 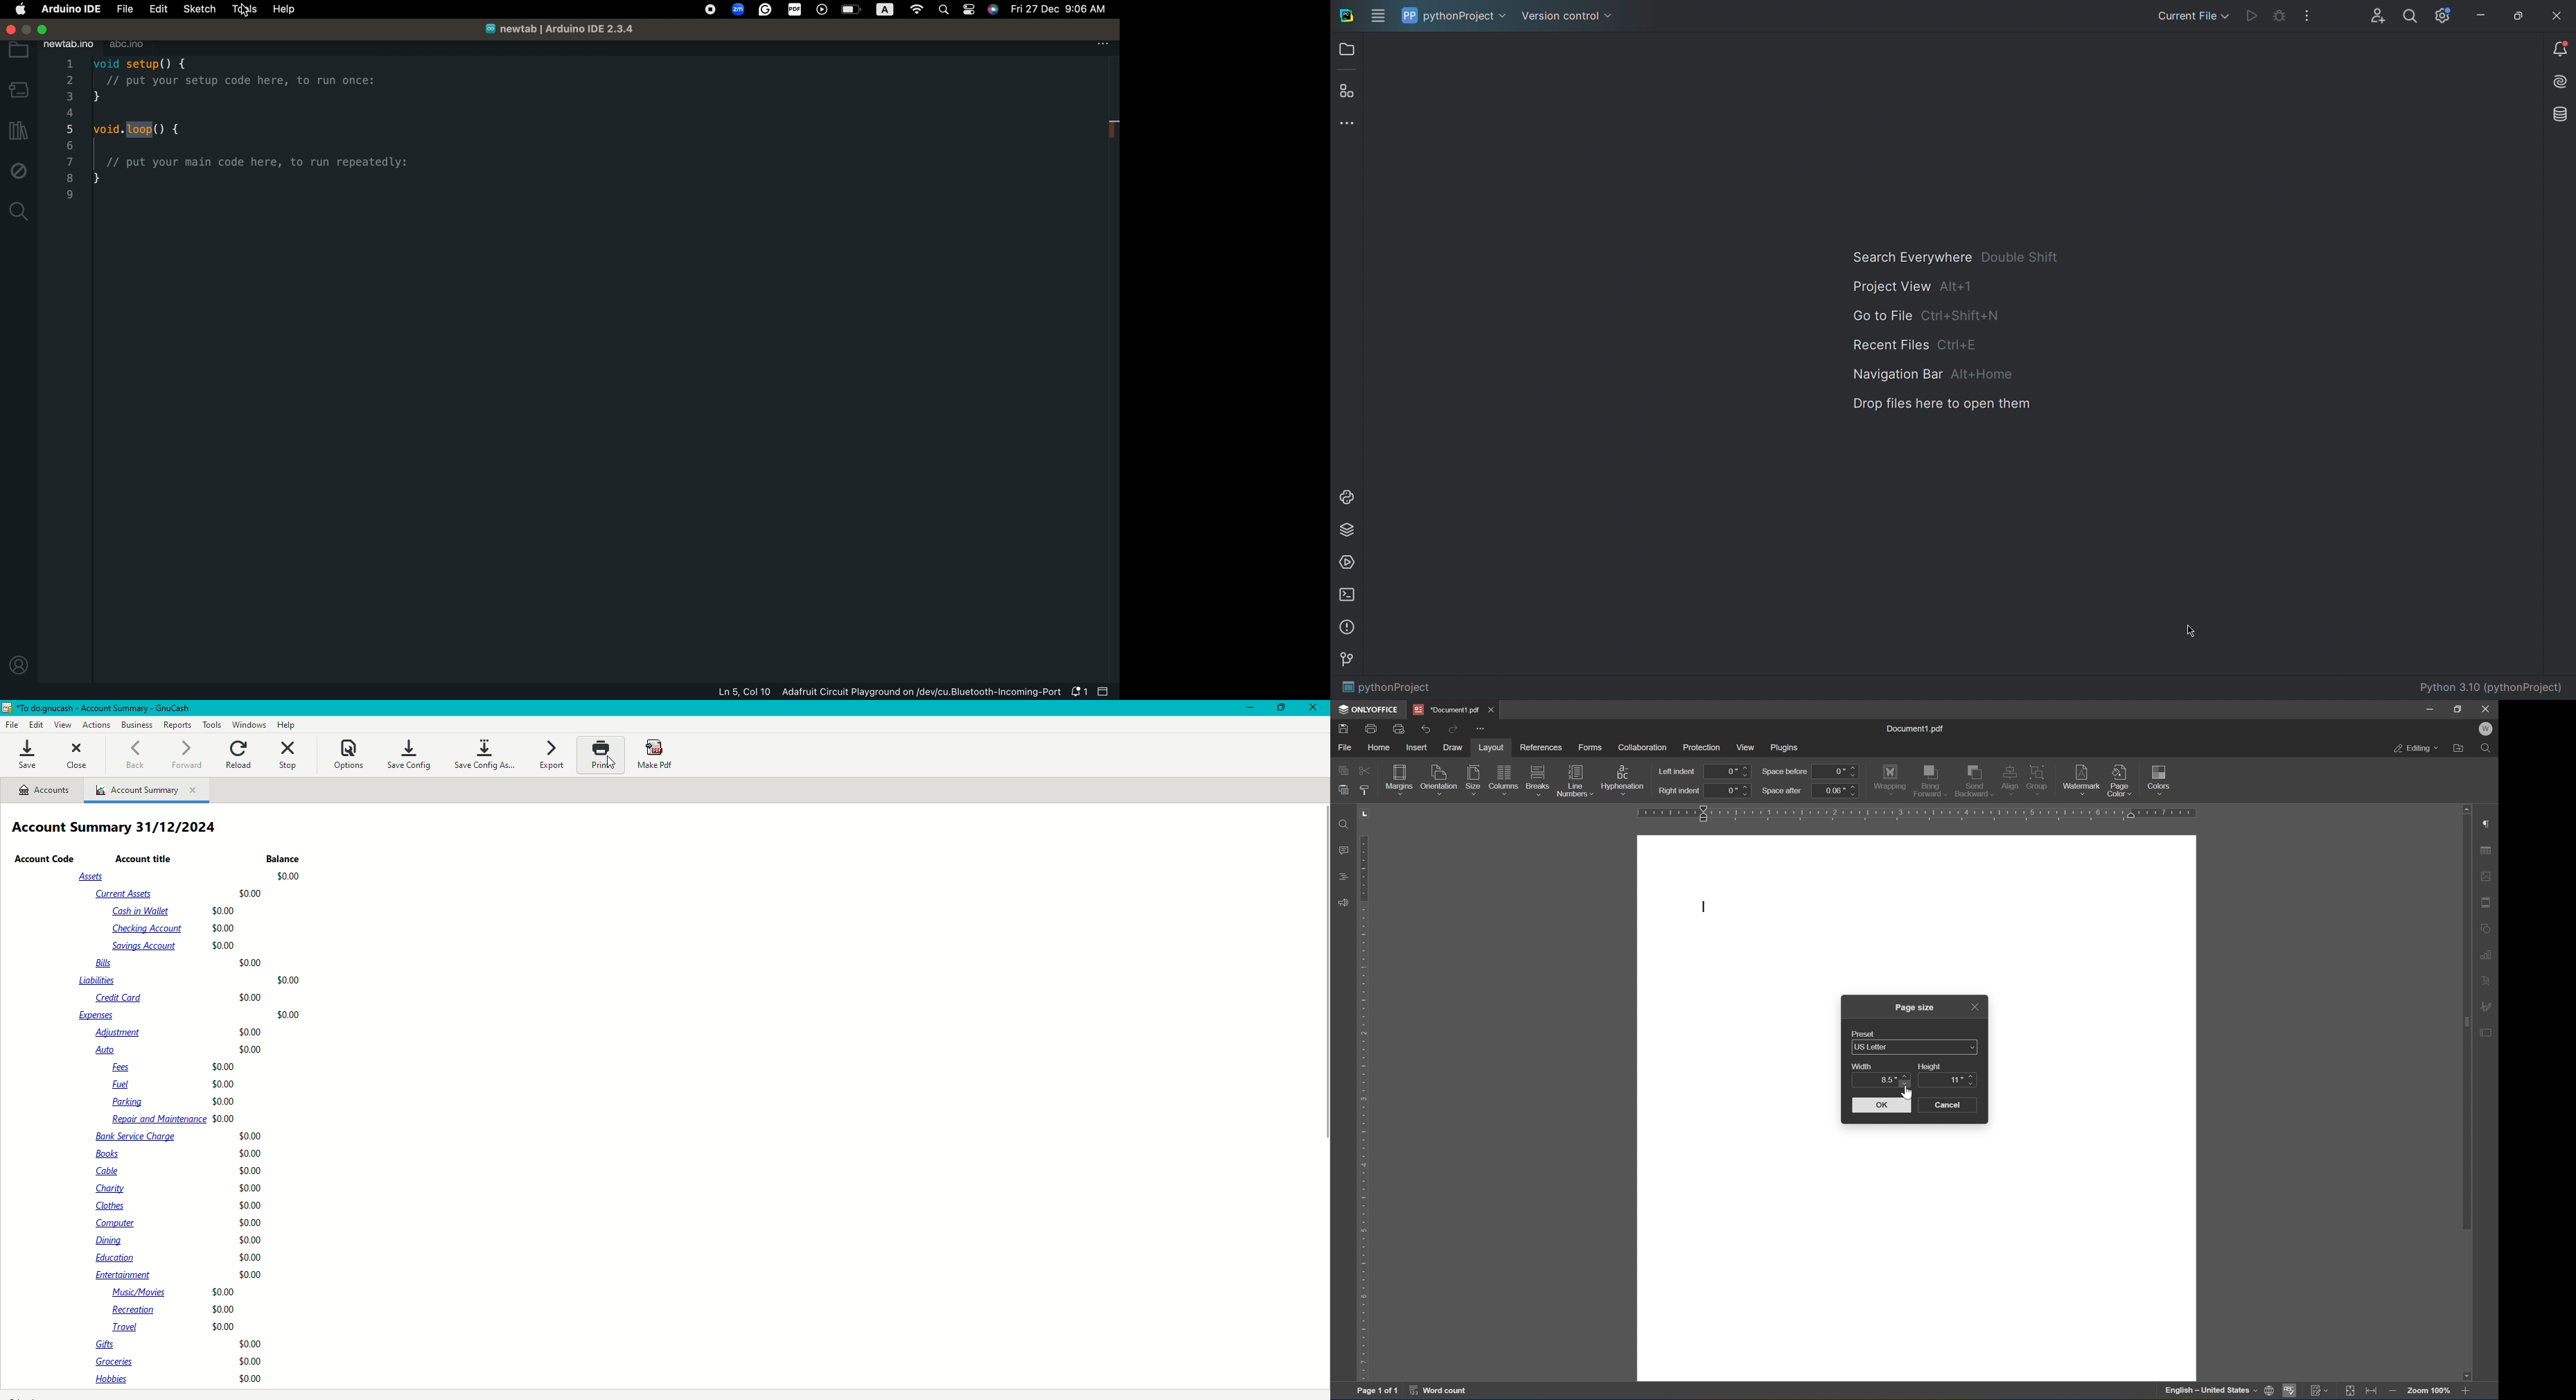 What do you see at coordinates (2489, 928) in the screenshot?
I see `shape settings` at bounding box center [2489, 928].